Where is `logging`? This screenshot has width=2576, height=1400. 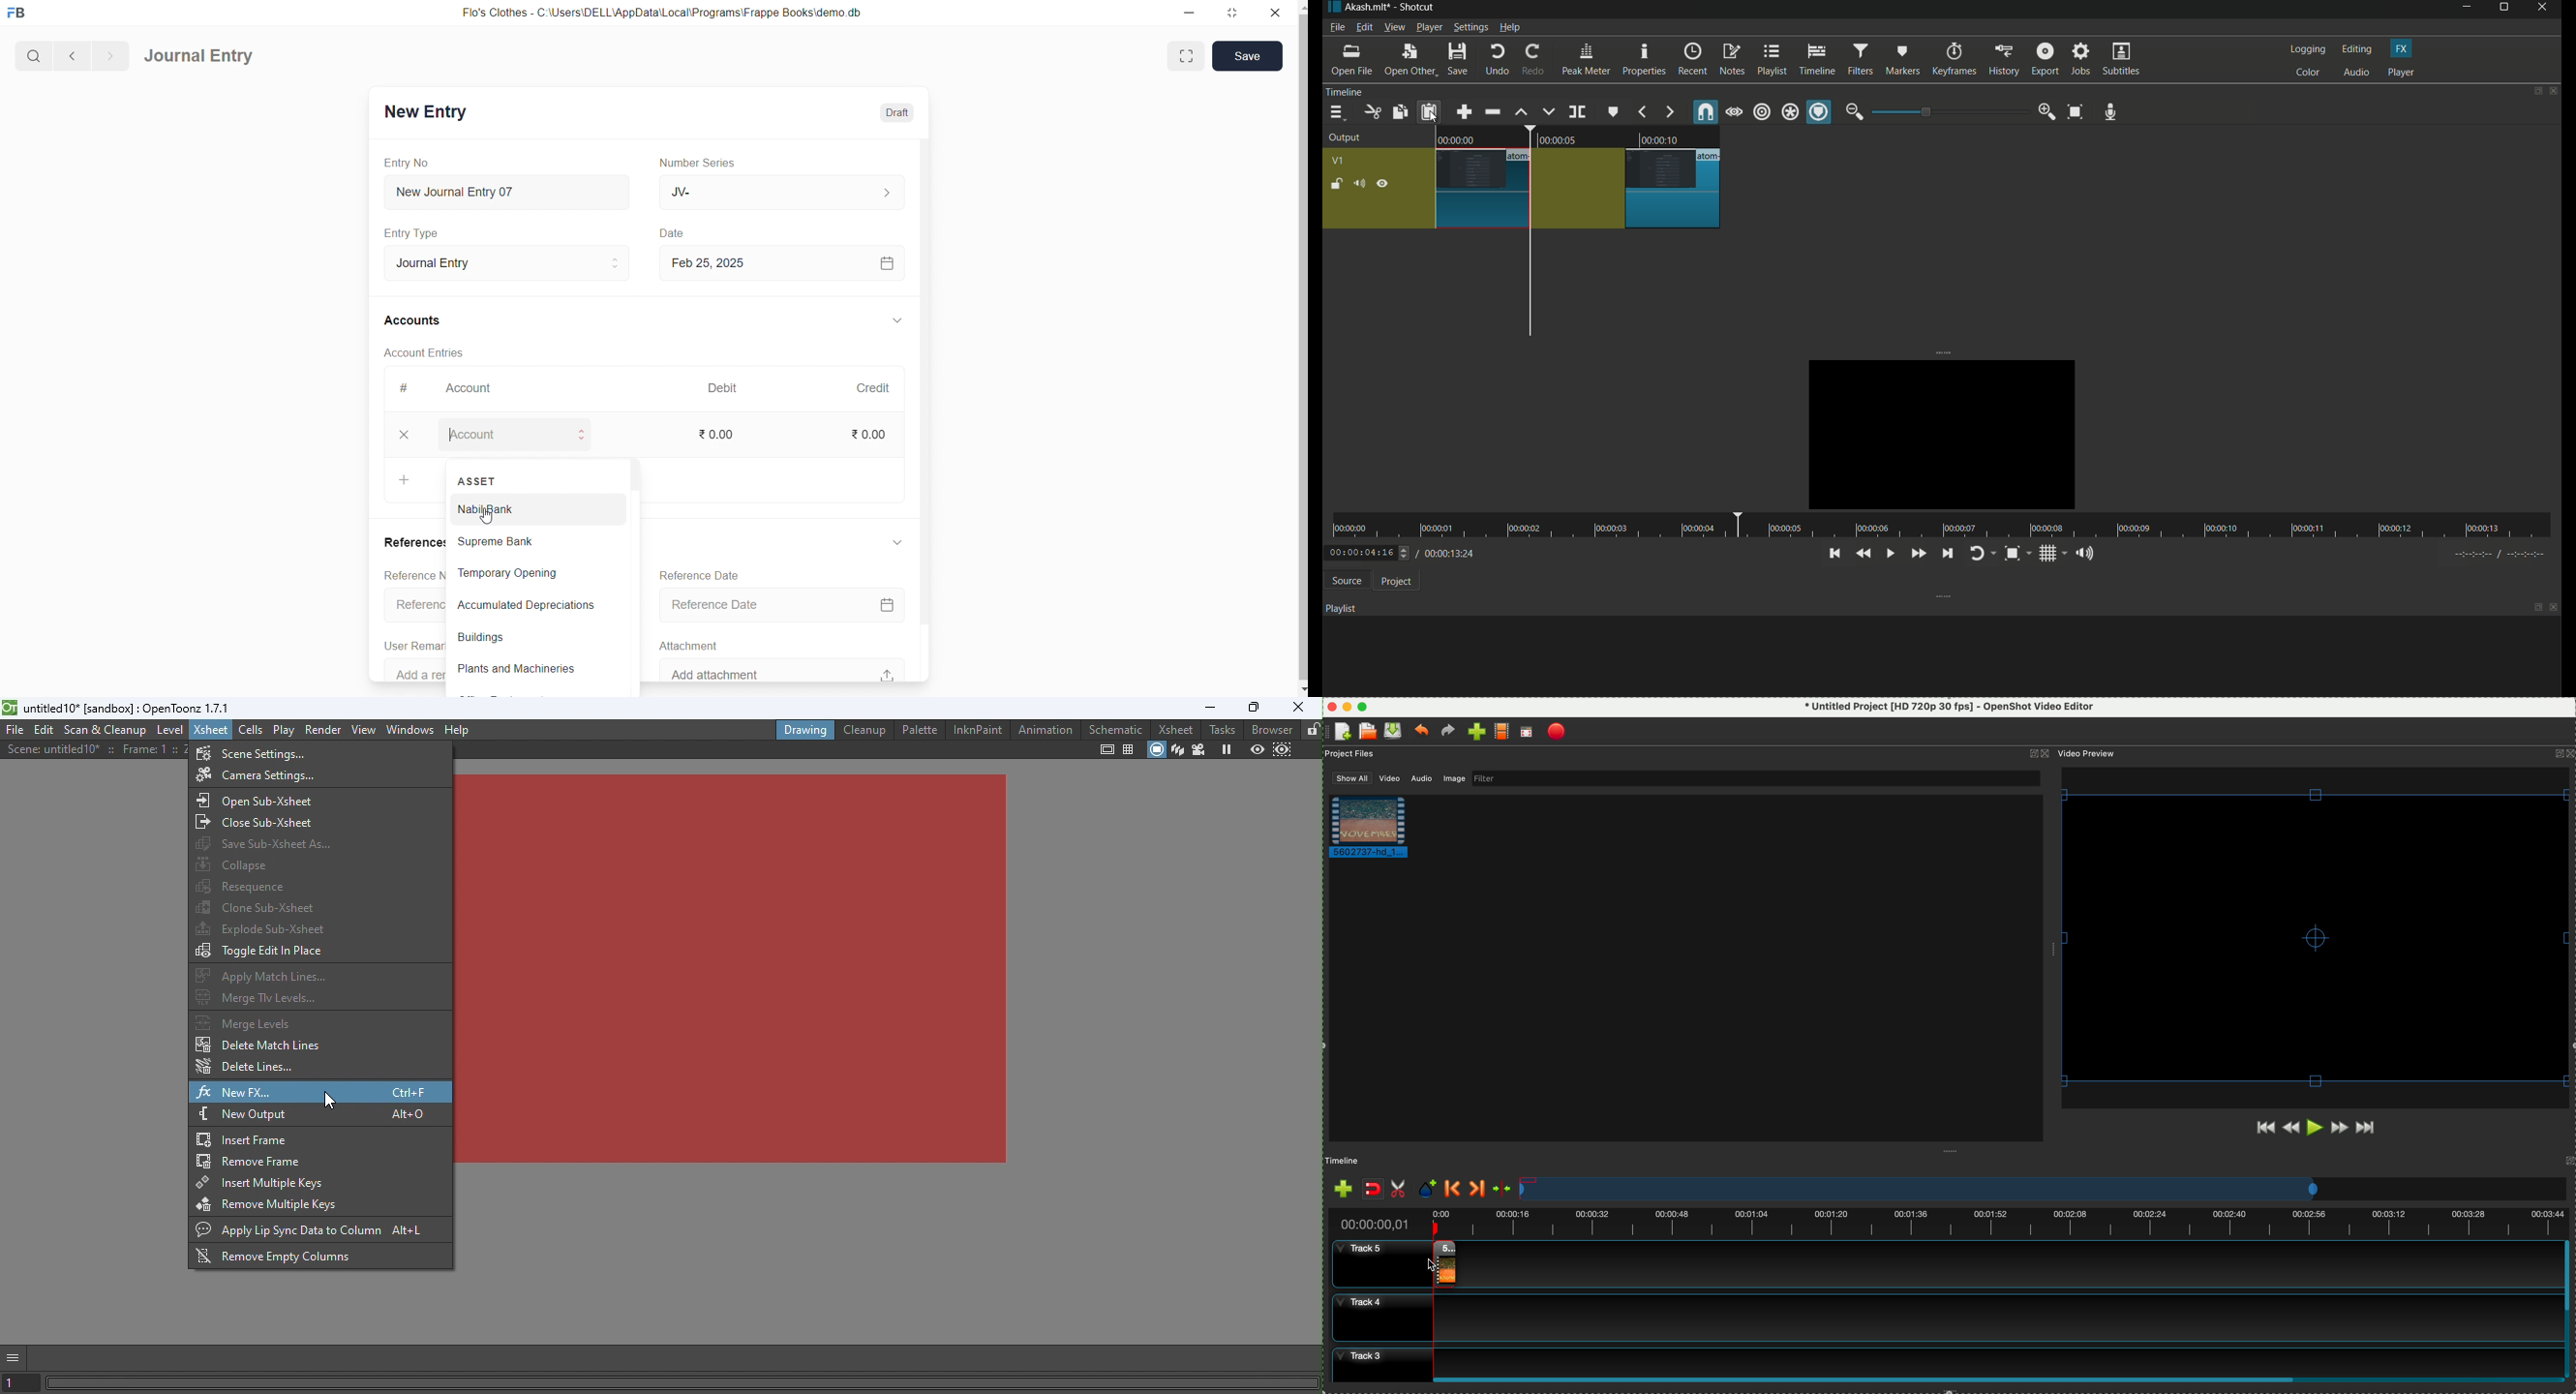
logging is located at coordinates (2305, 50).